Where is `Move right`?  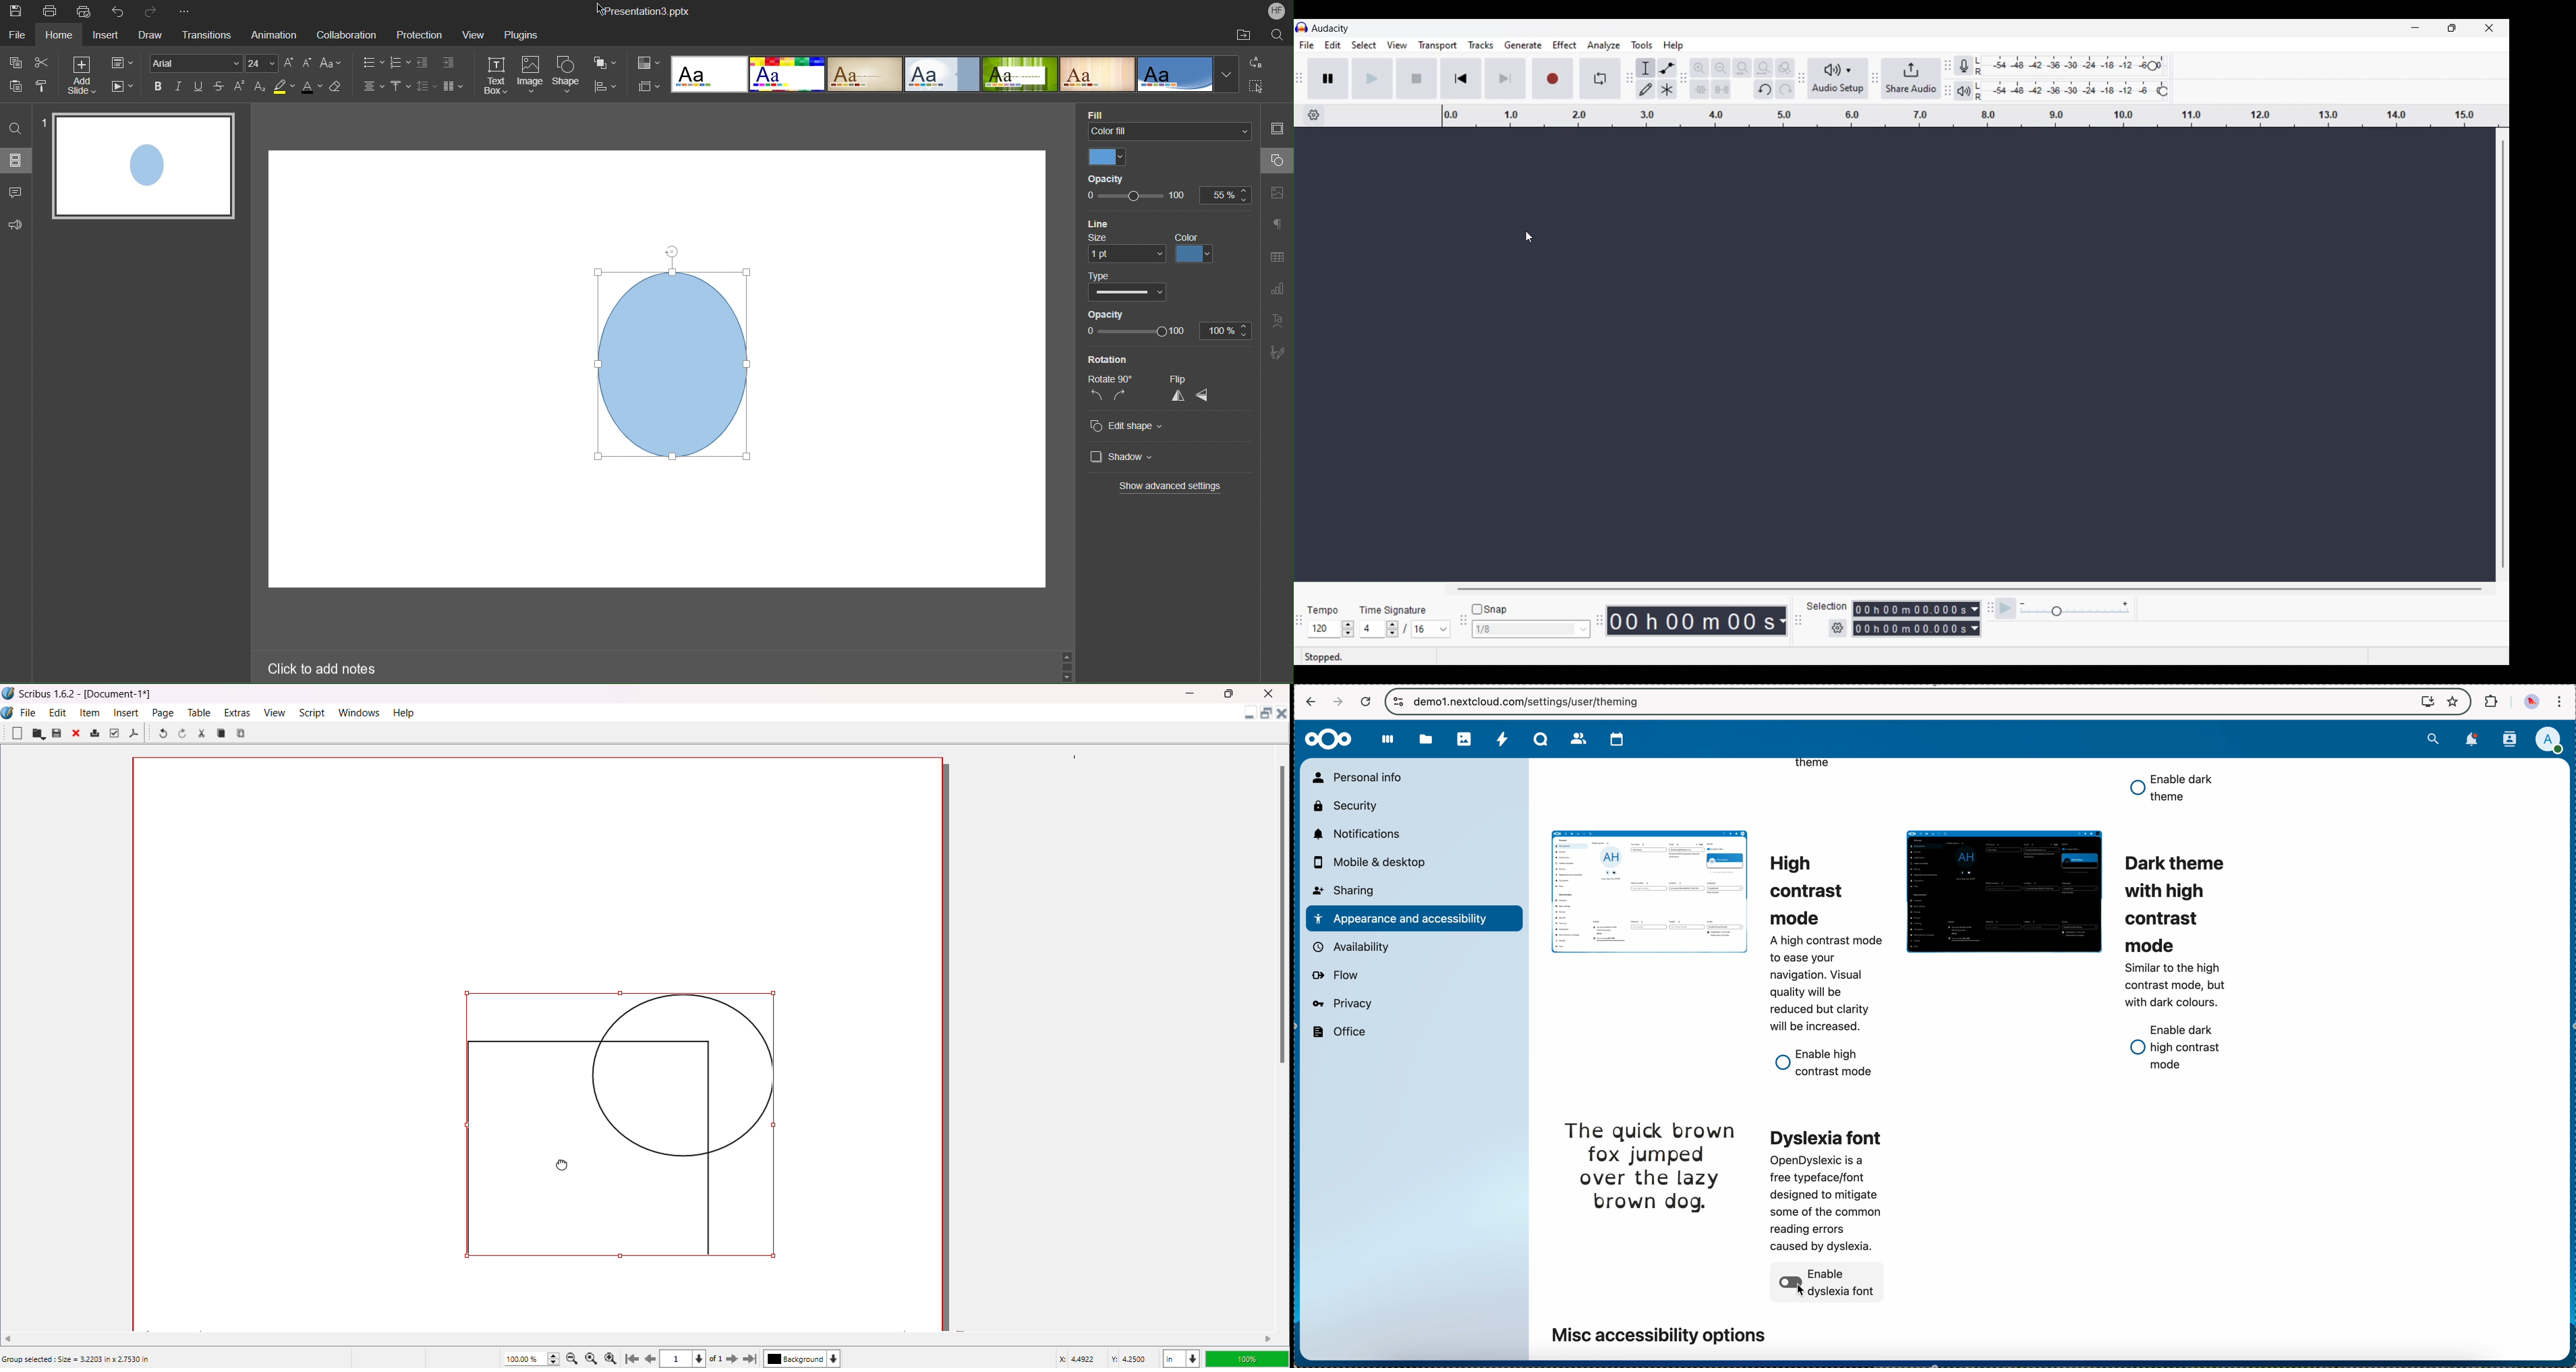 Move right is located at coordinates (1269, 1338).